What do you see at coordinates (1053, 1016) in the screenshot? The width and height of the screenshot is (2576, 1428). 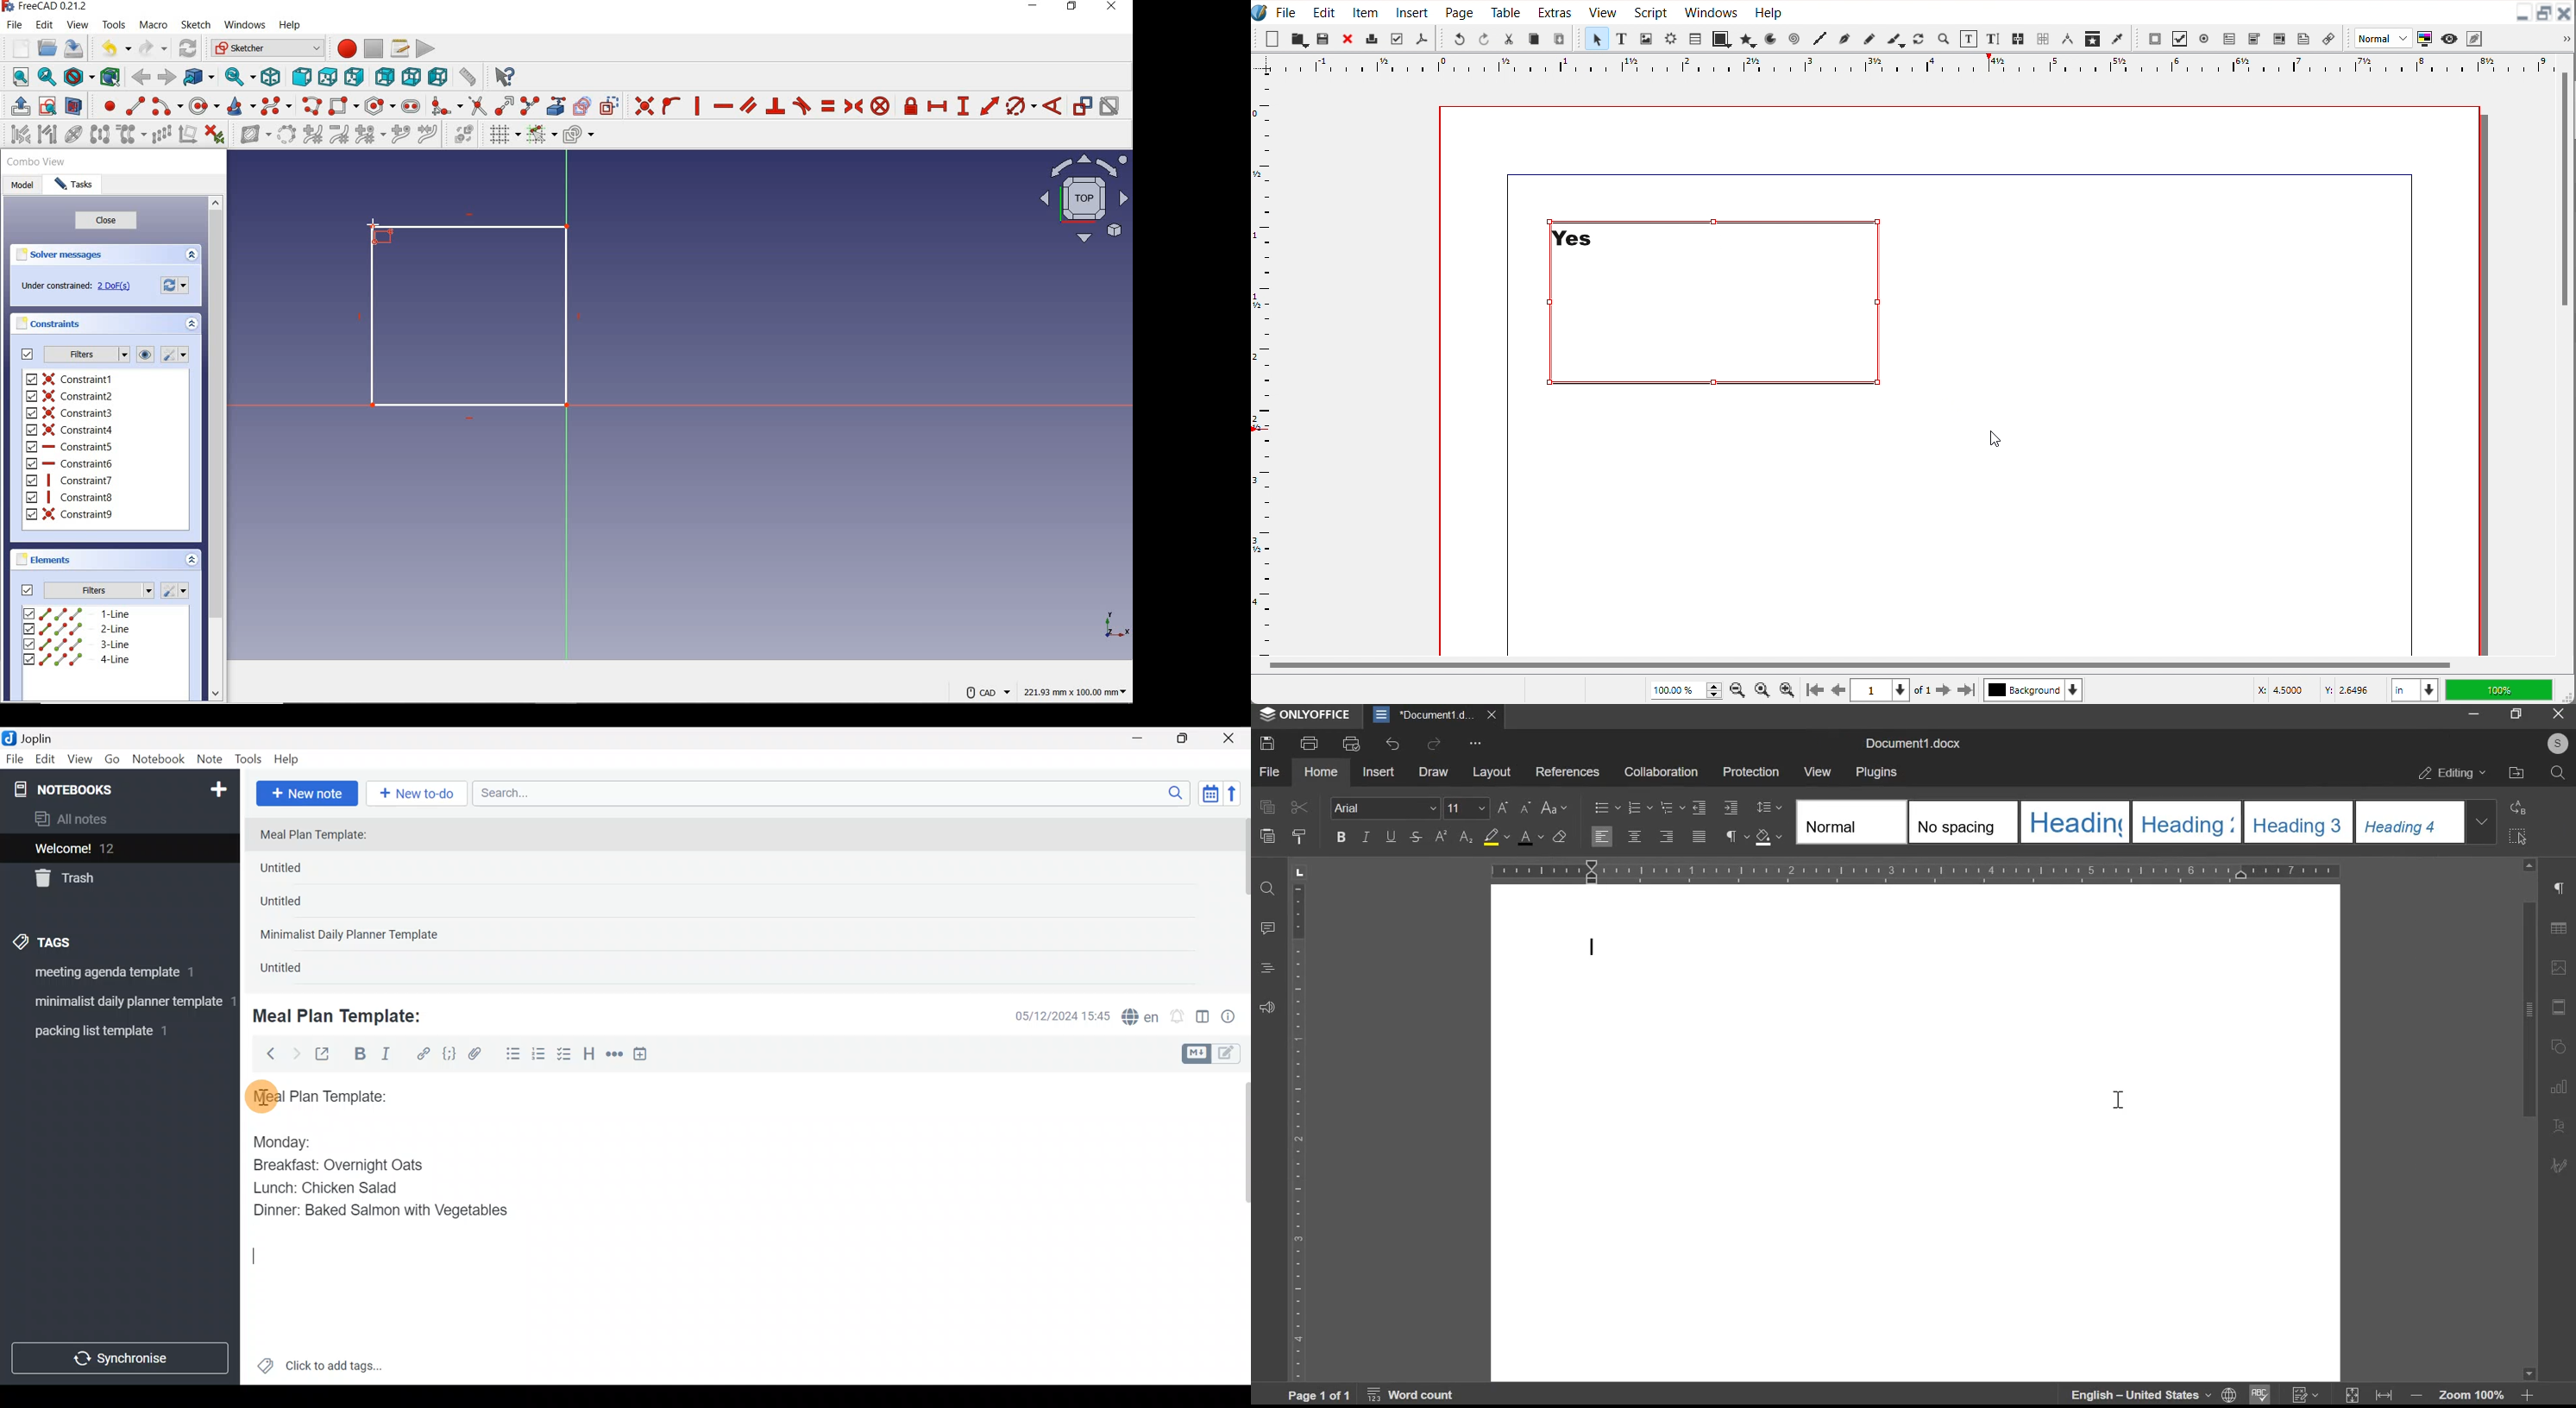 I see `Date & time` at bounding box center [1053, 1016].